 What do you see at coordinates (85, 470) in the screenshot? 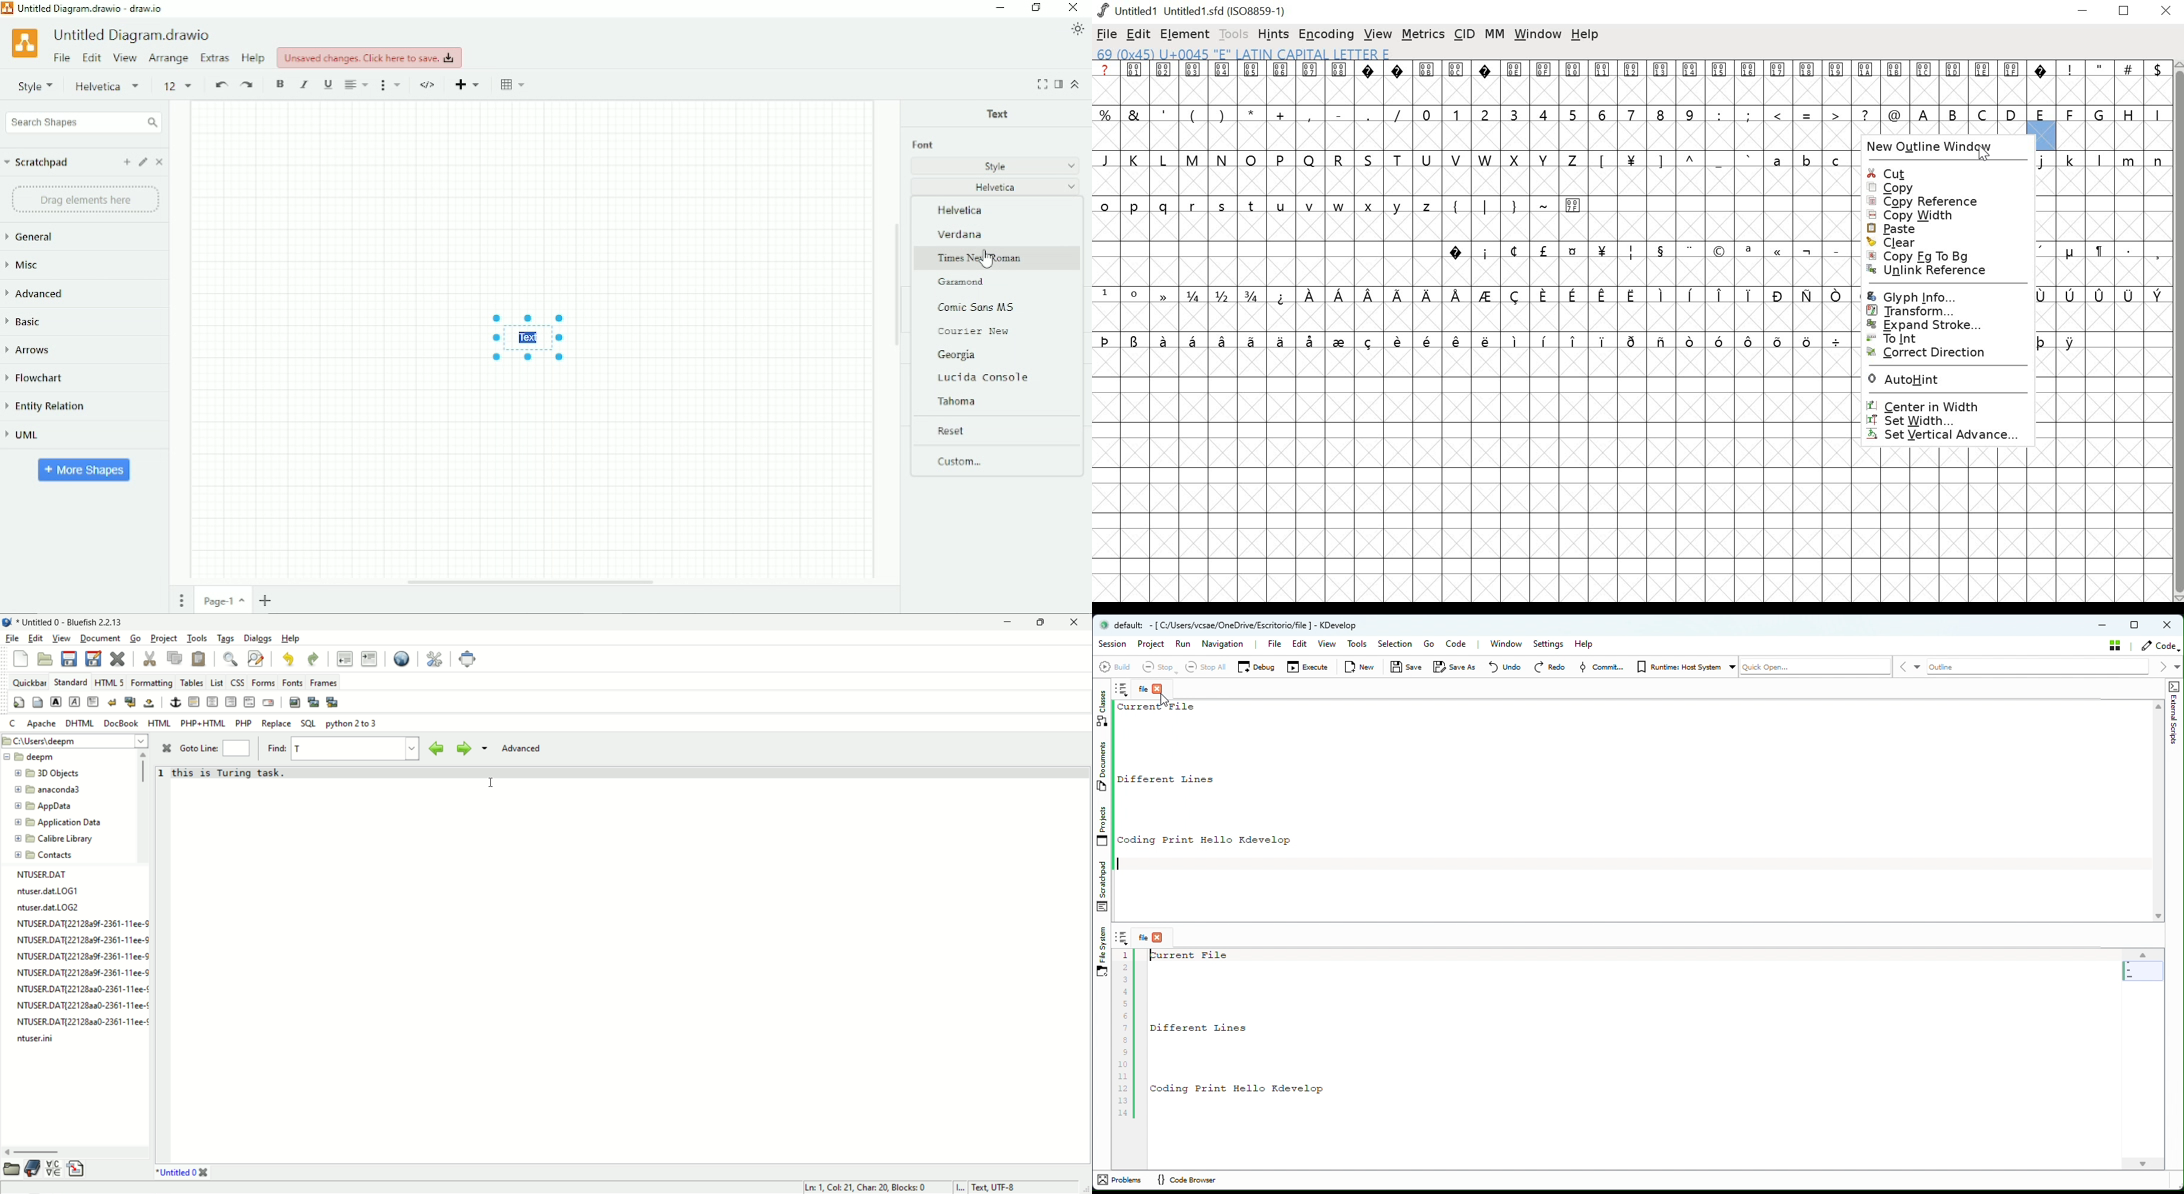
I see `More Shapes` at bounding box center [85, 470].